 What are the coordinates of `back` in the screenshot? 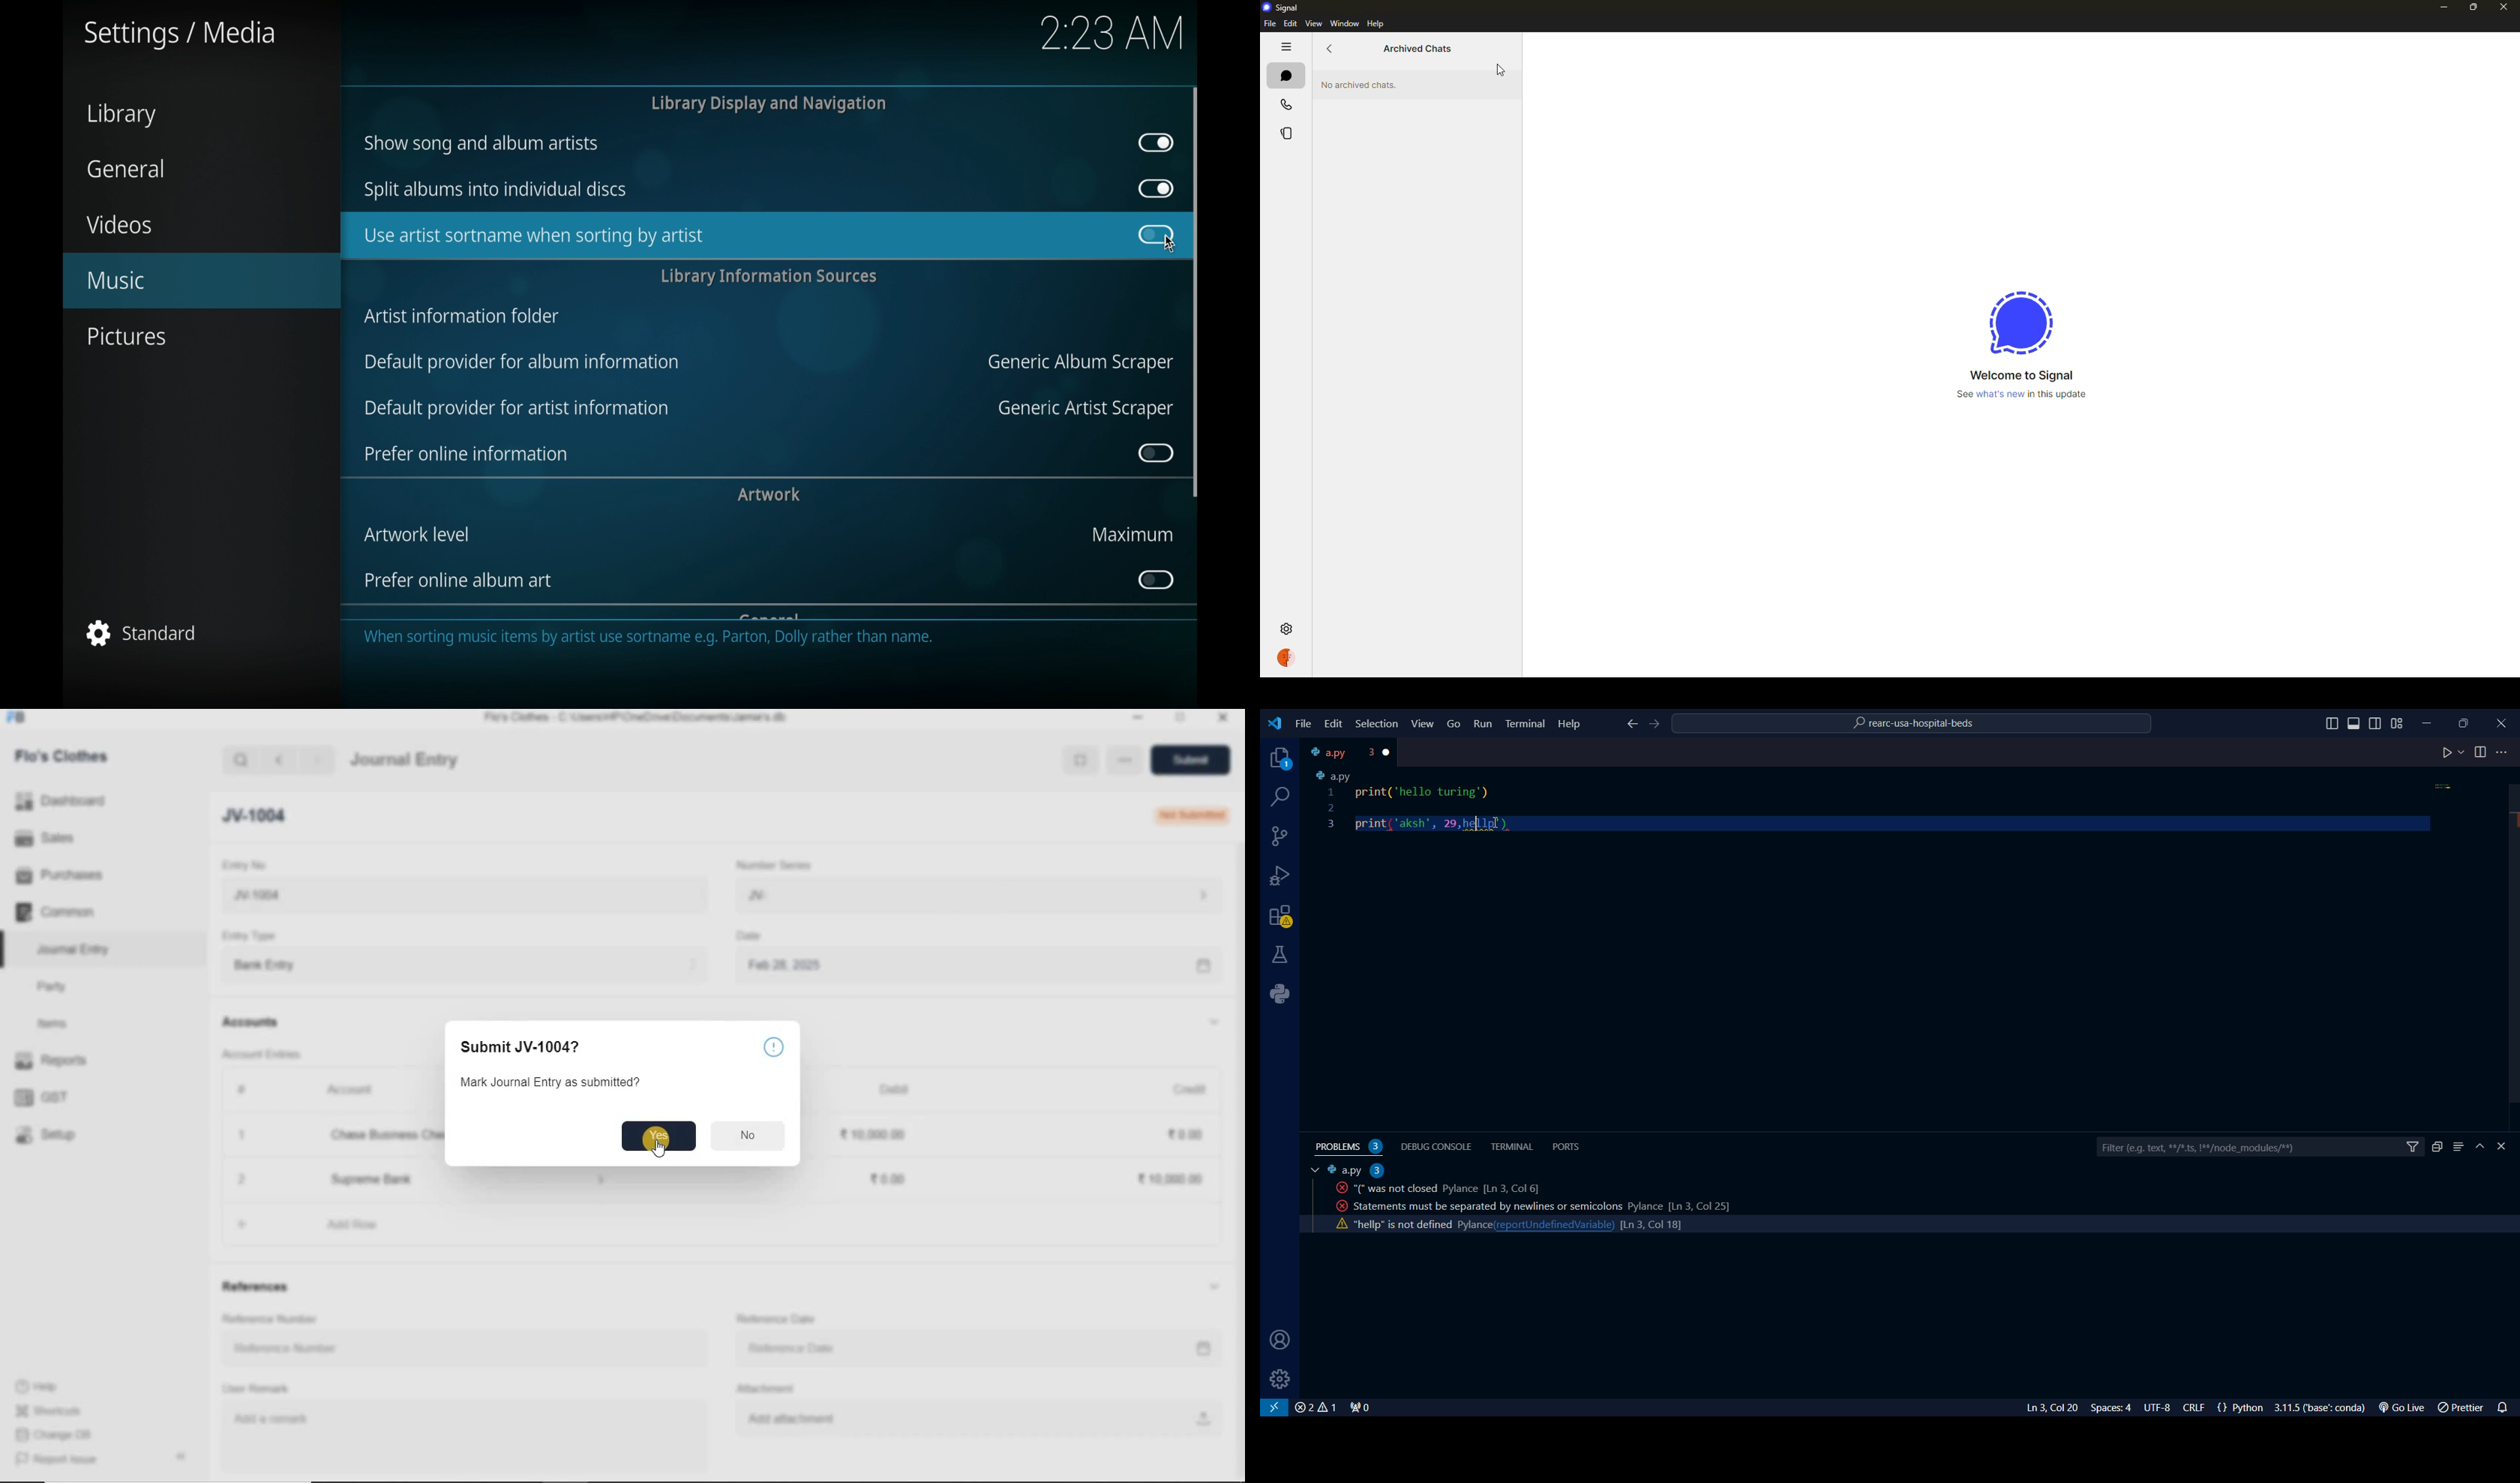 It's located at (1332, 50).